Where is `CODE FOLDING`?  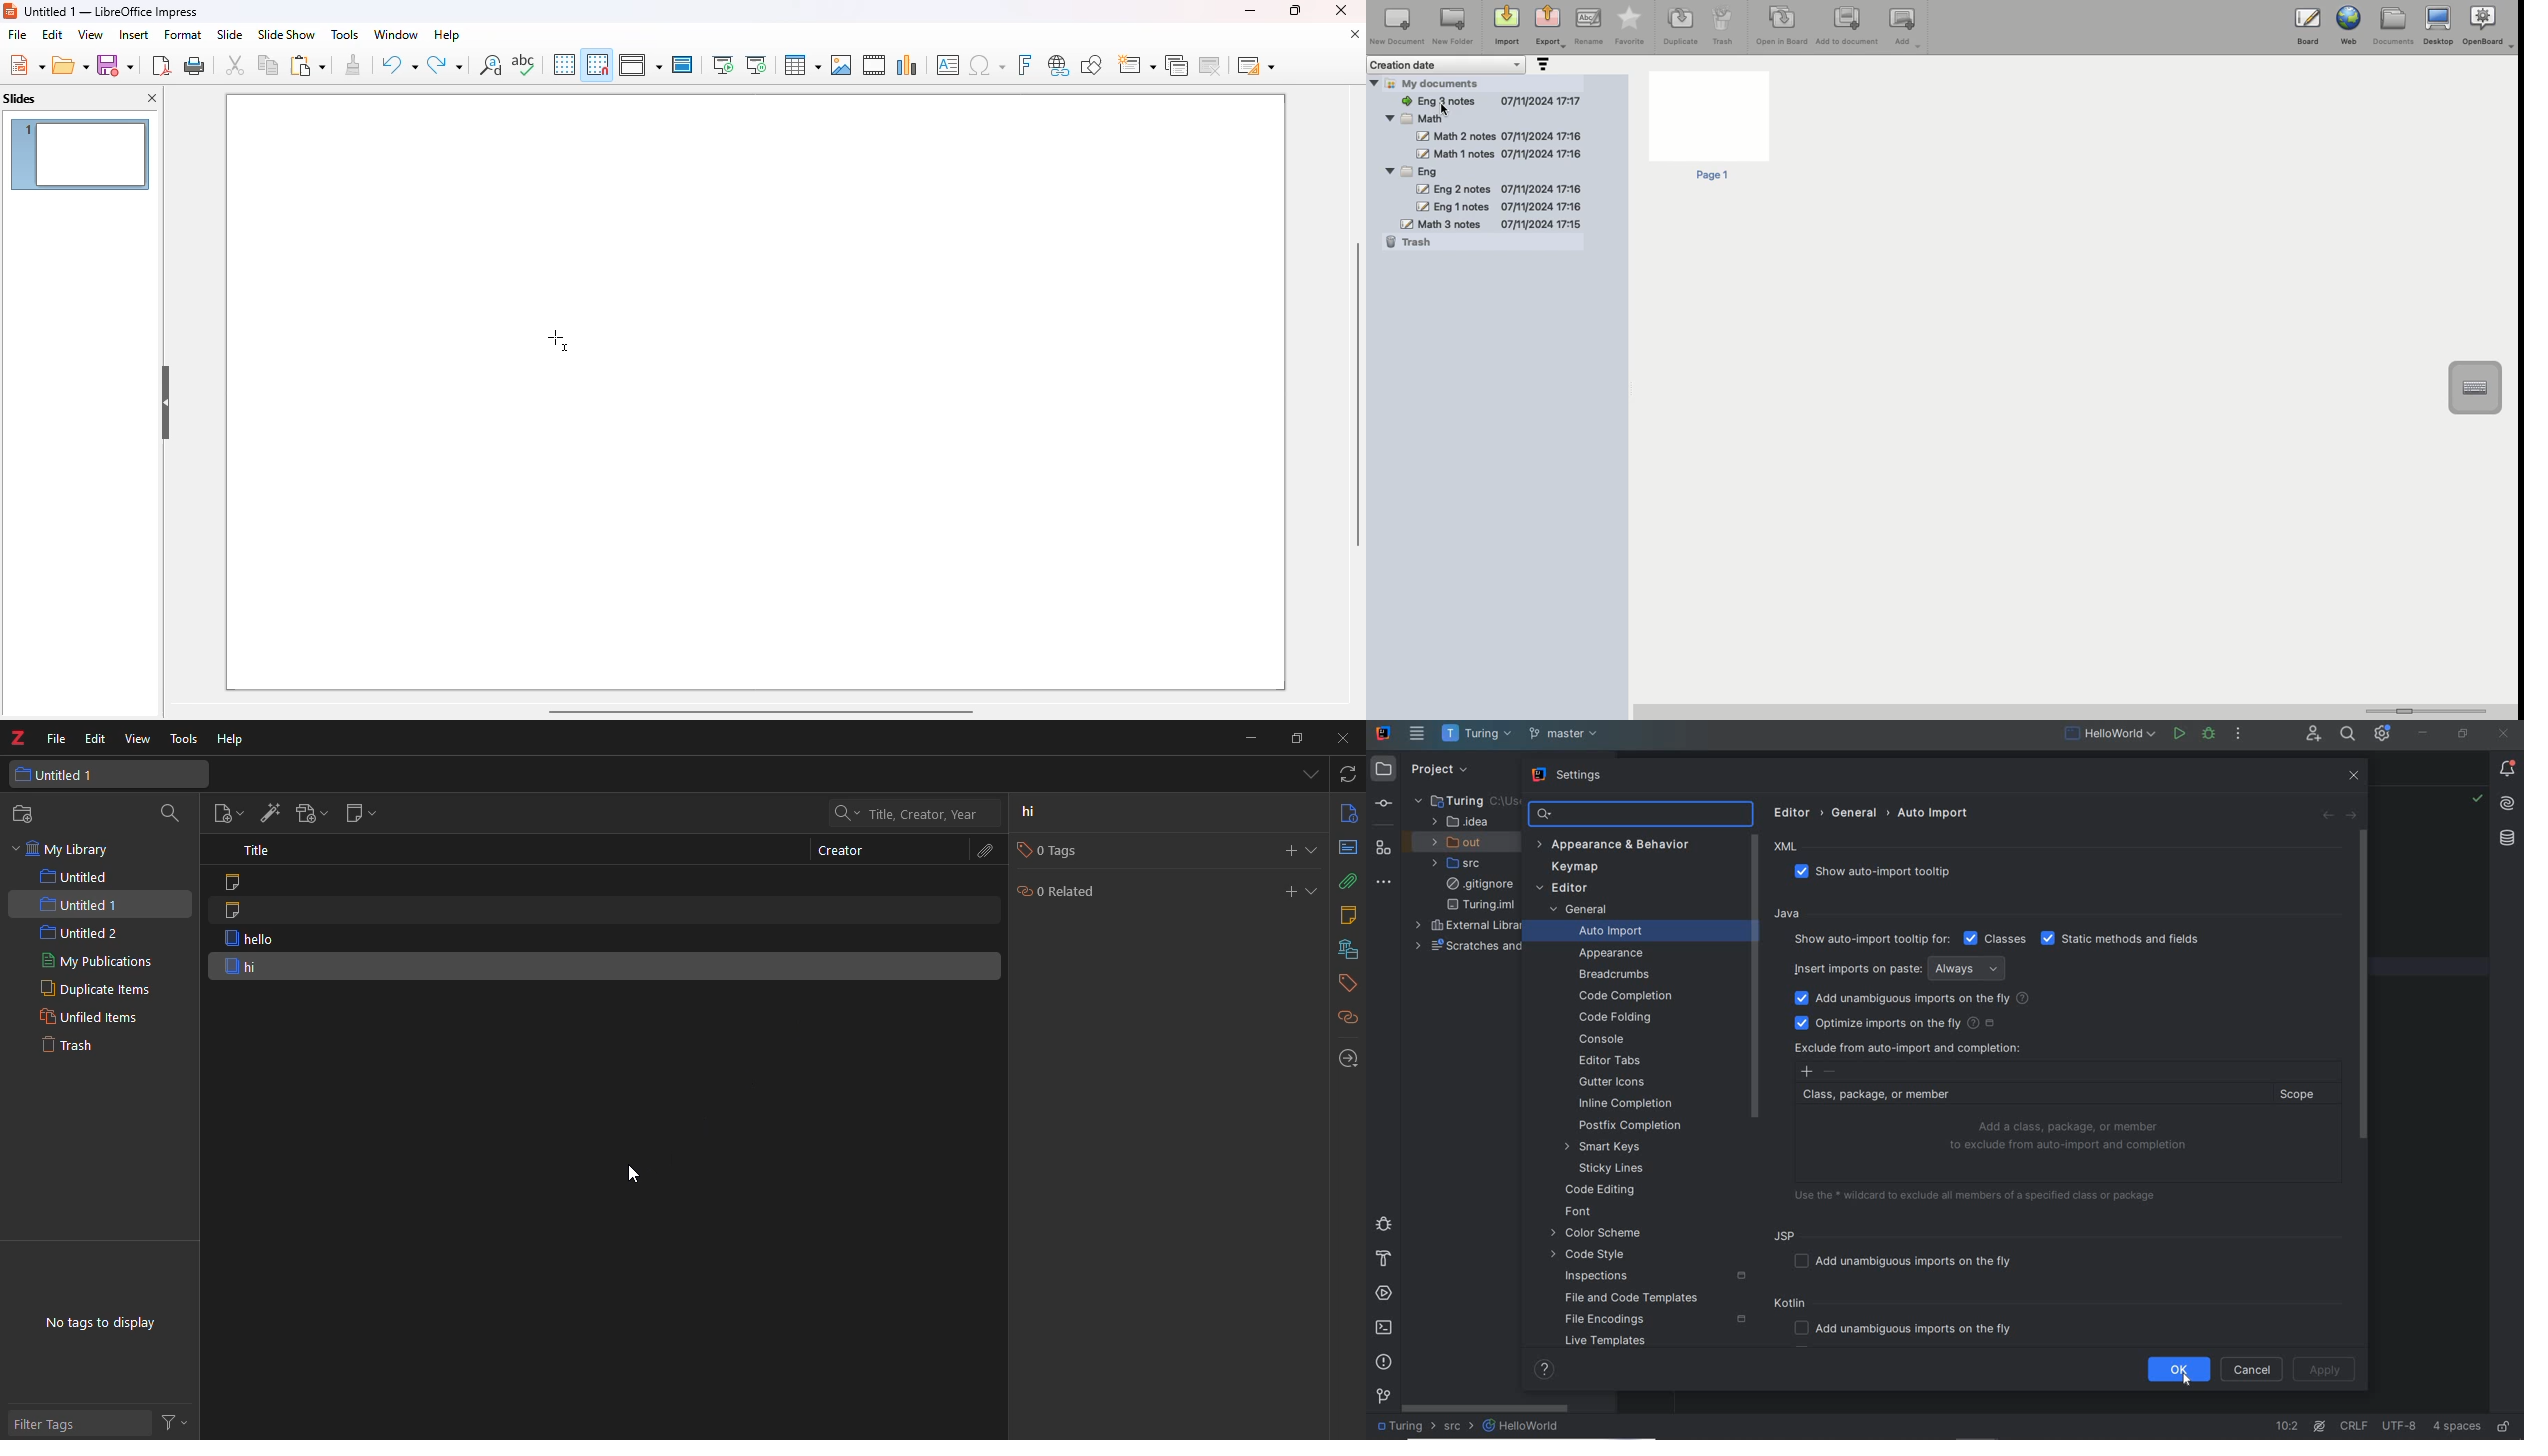 CODE FOLDING is located at coordinates (1617, 1018).